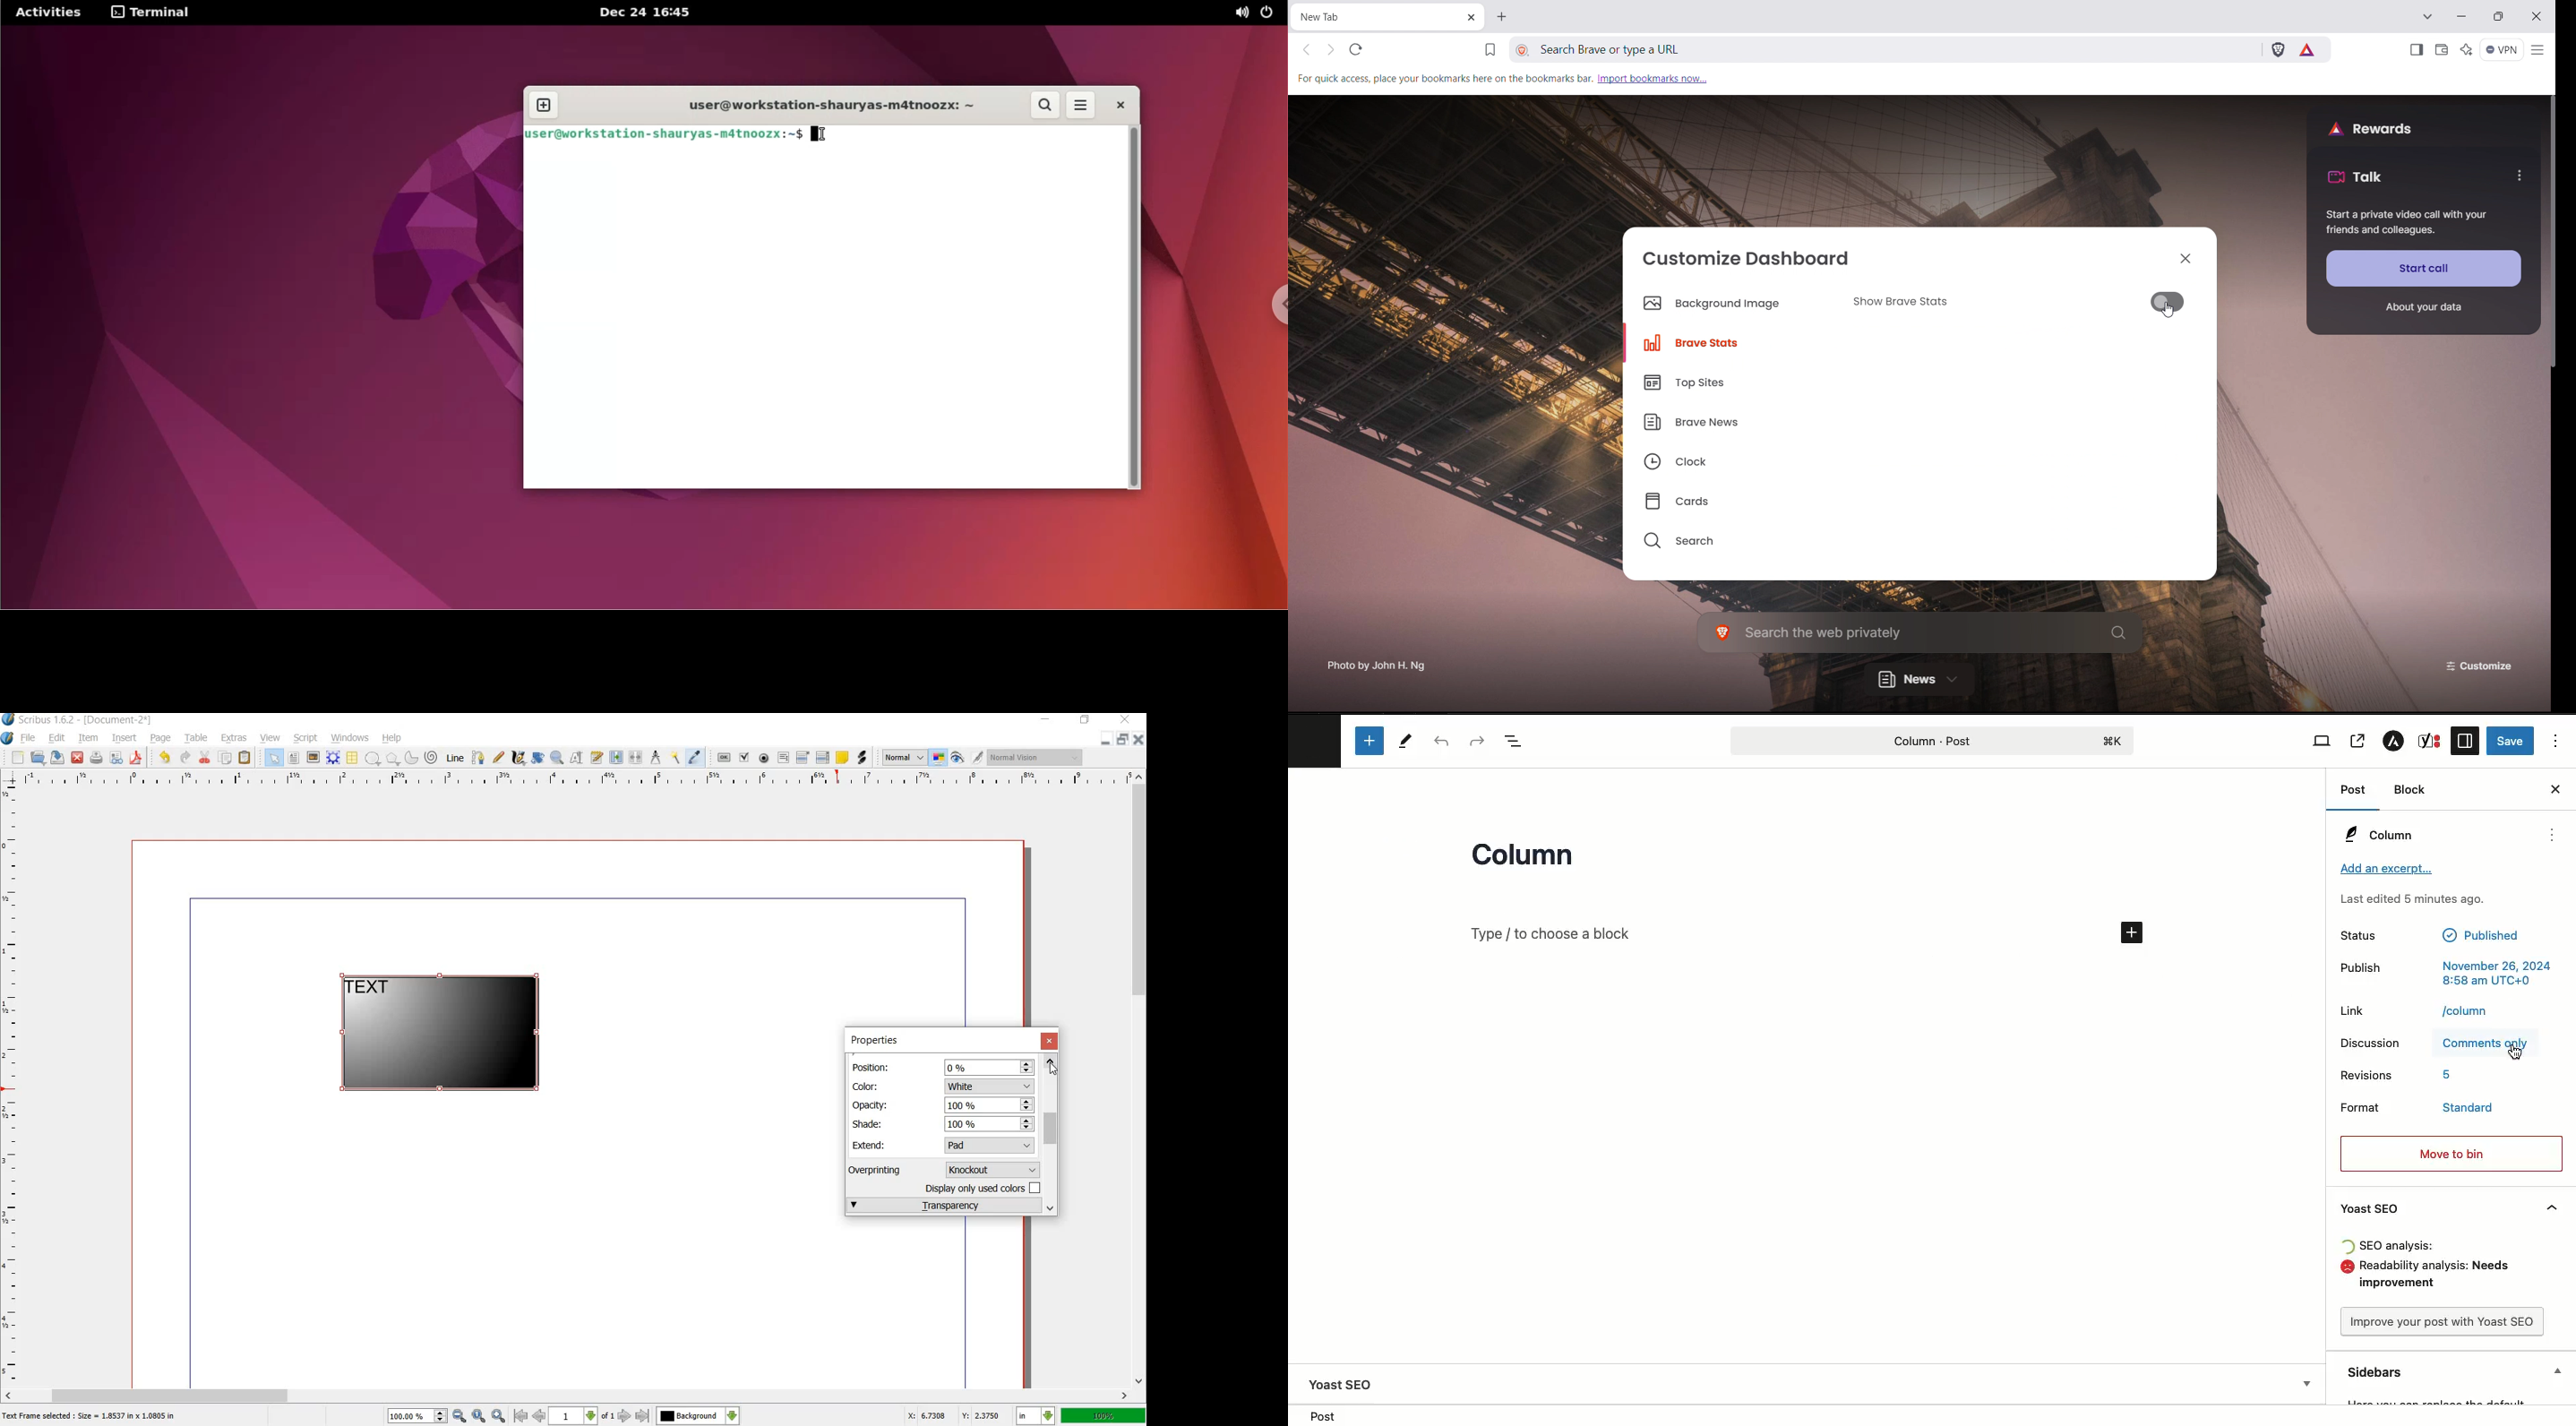 The width and height of the screenshot is (2576, 1428). Describe the element at coordinates (479, 1416) in the screenshot. I see `zoom to` at that location.